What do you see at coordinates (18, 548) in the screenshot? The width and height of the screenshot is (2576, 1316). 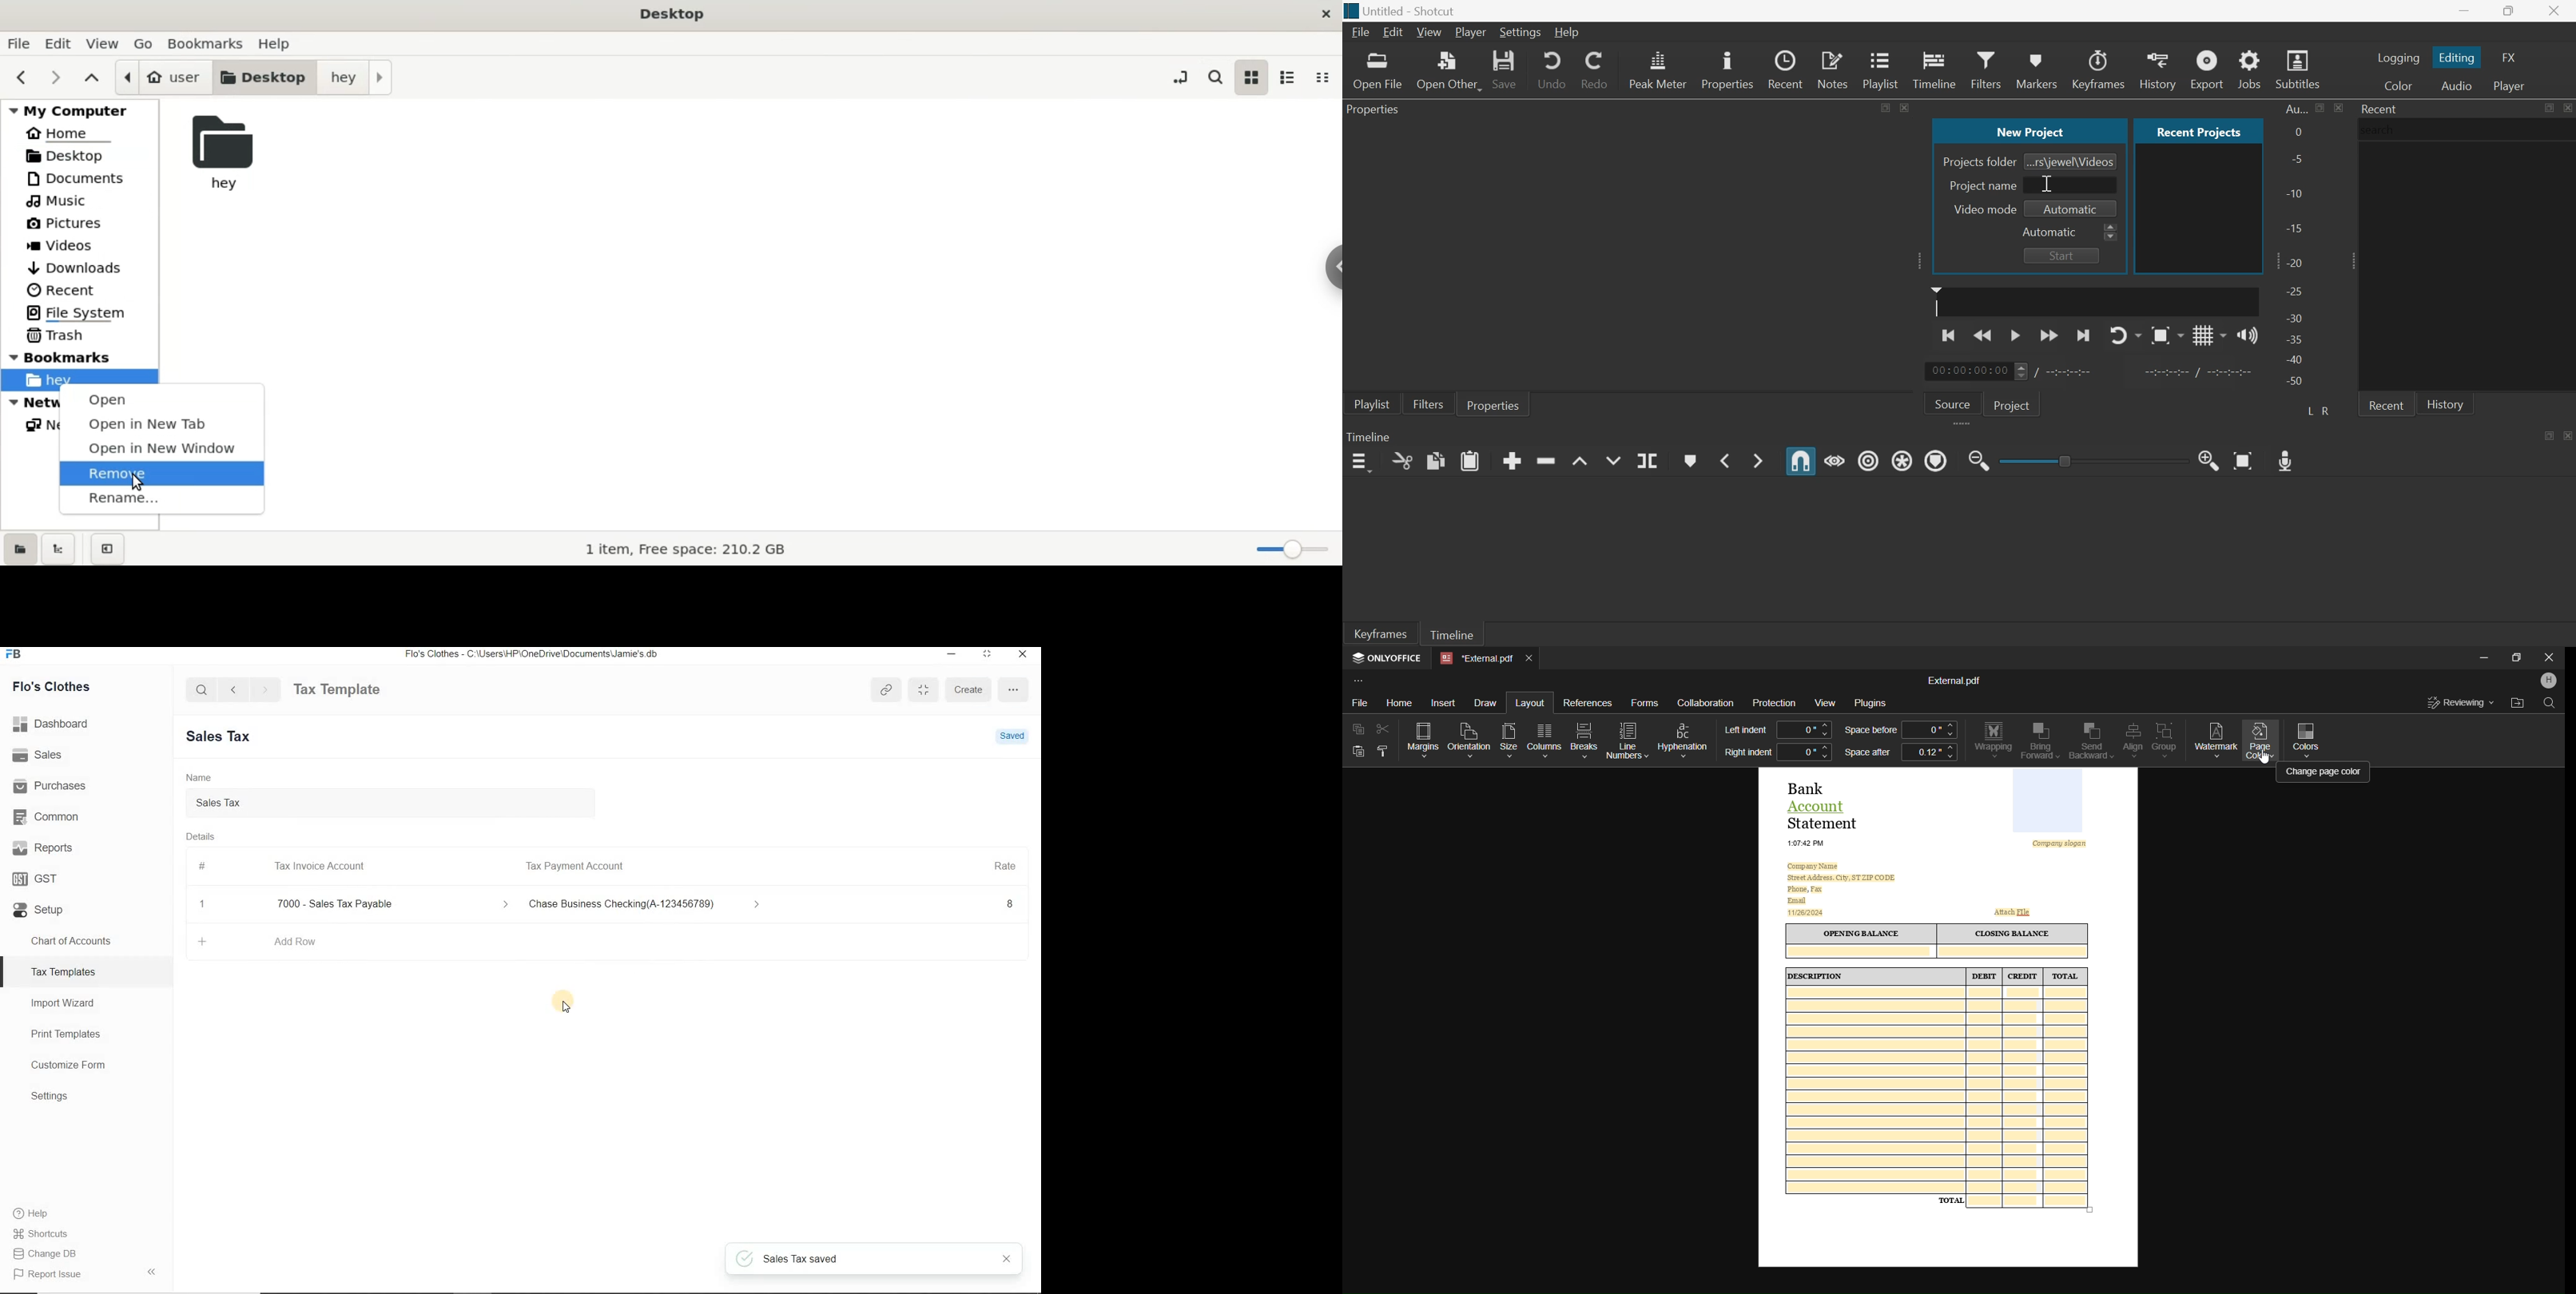 I see `show places` at bounding box center [18, 548].